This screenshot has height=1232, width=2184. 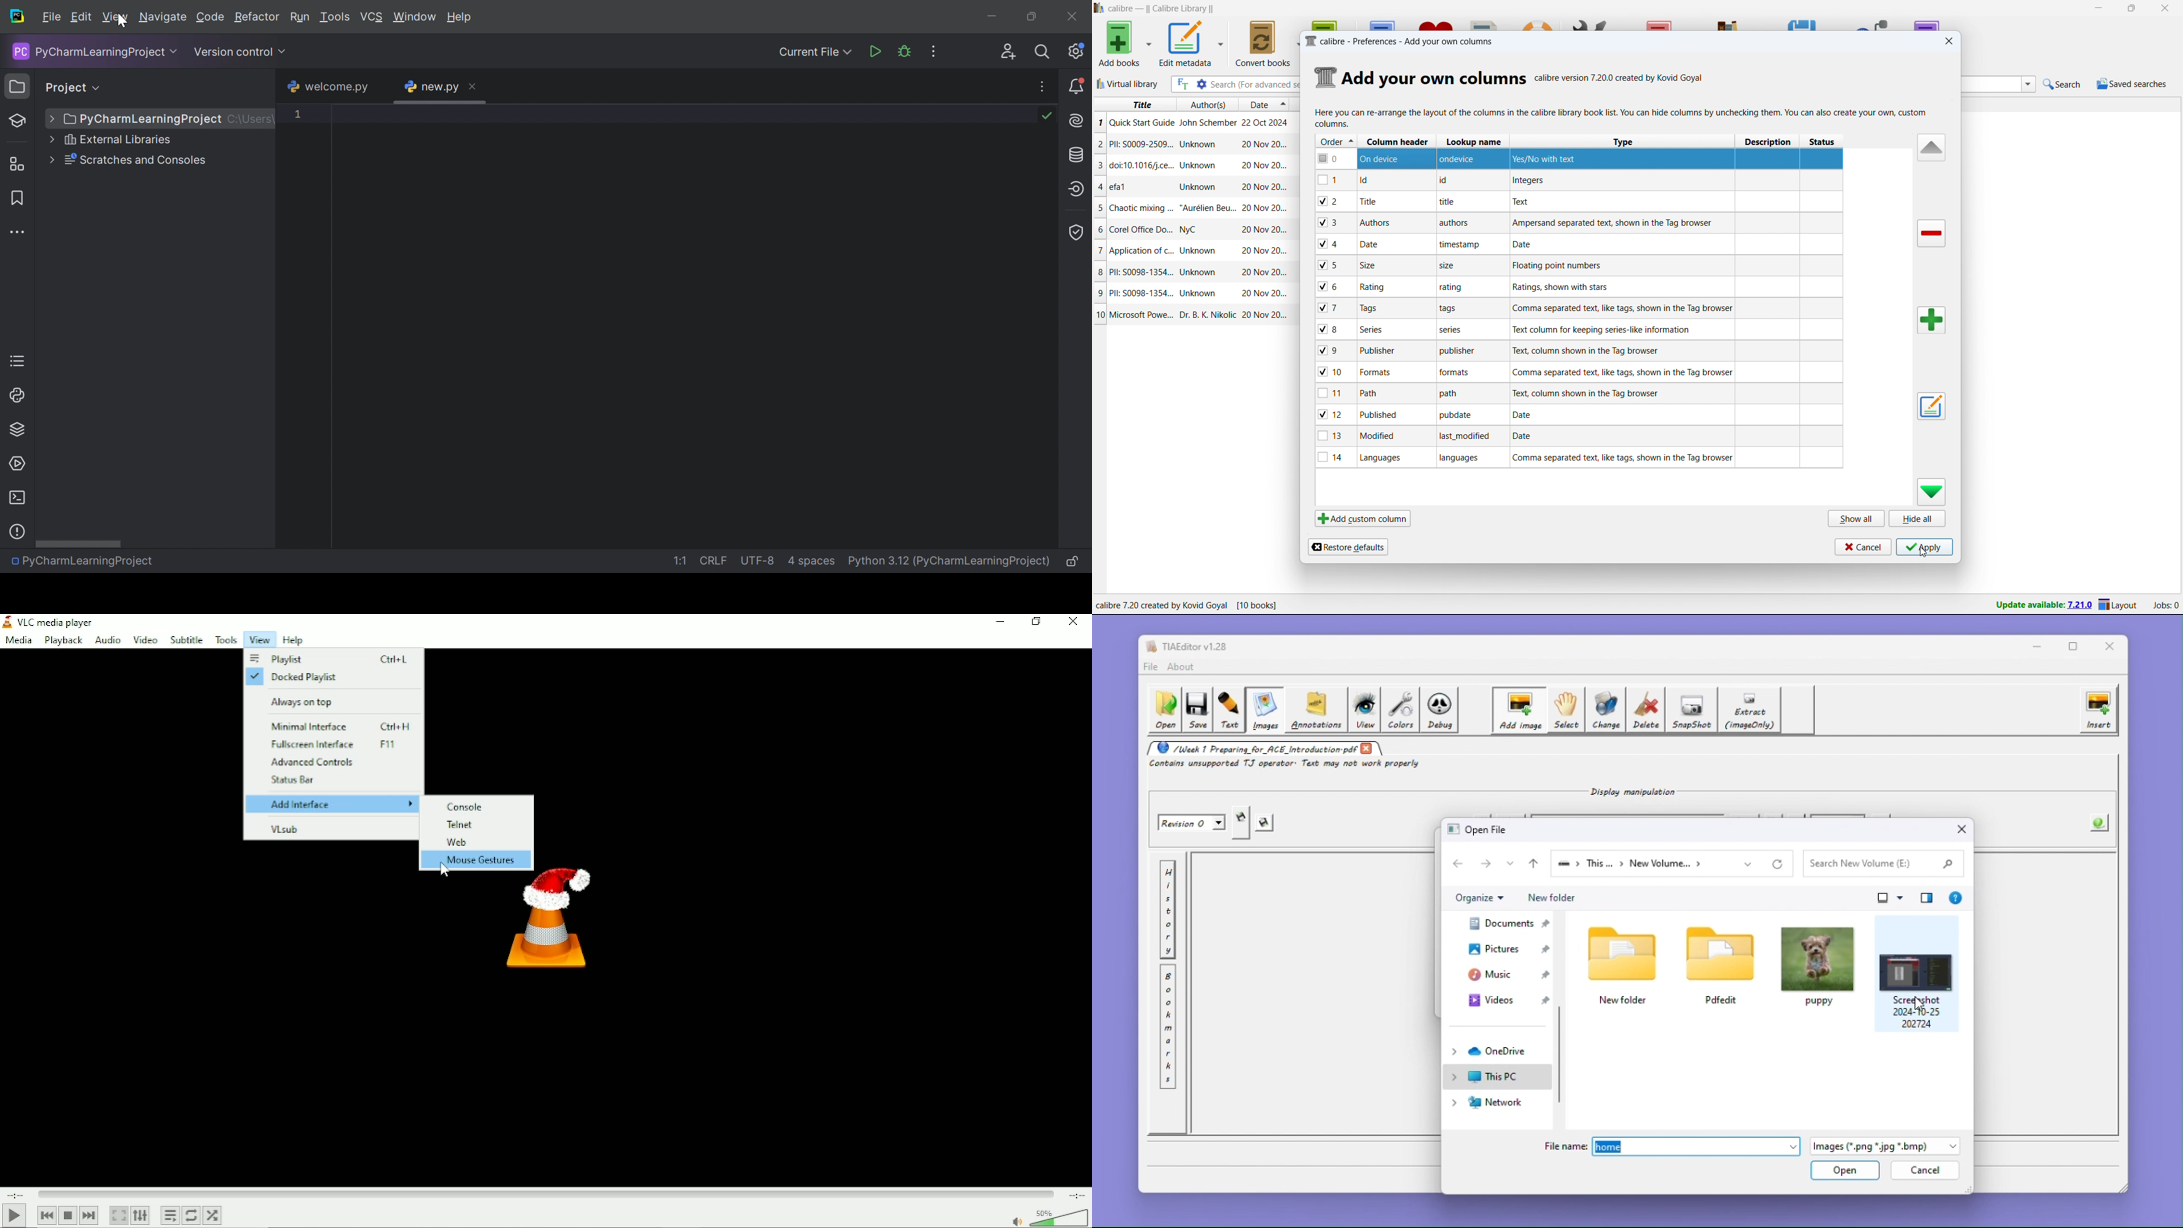 What do you see at coordinates (327, 87) in the screenshot?
I see `welcome.py` at bounding box center [327, 87].